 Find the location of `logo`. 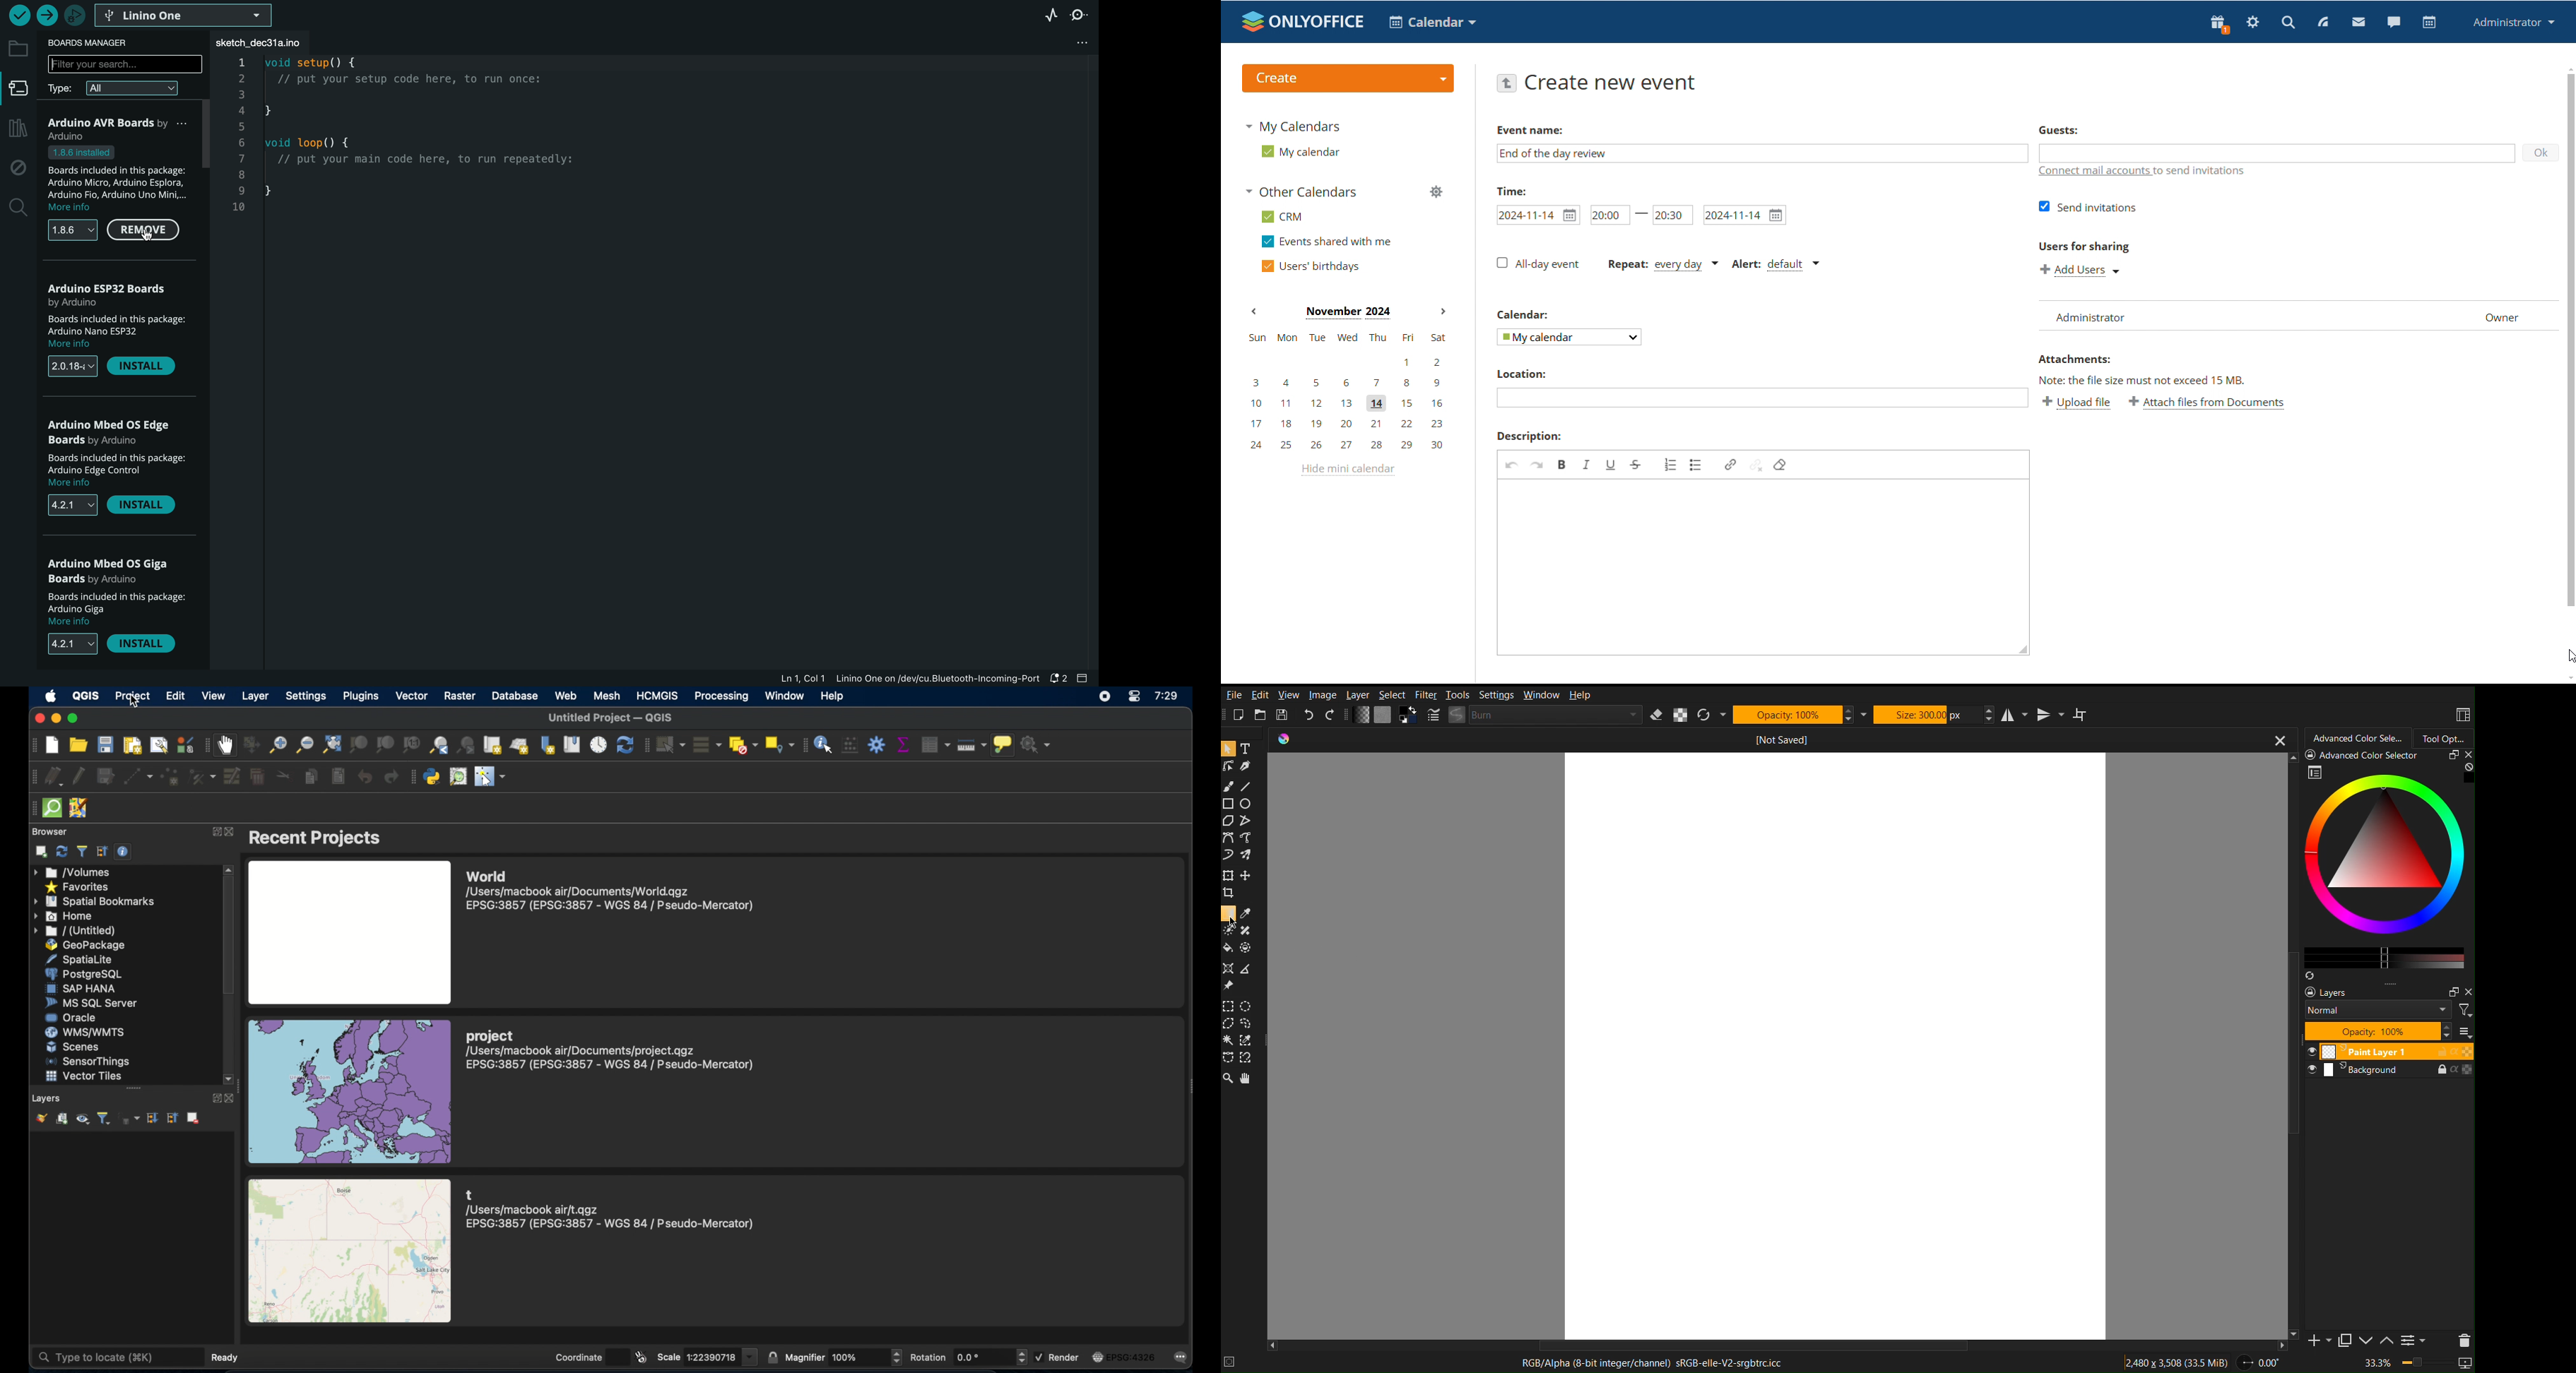

logo is located at coordinates (1303, 21).